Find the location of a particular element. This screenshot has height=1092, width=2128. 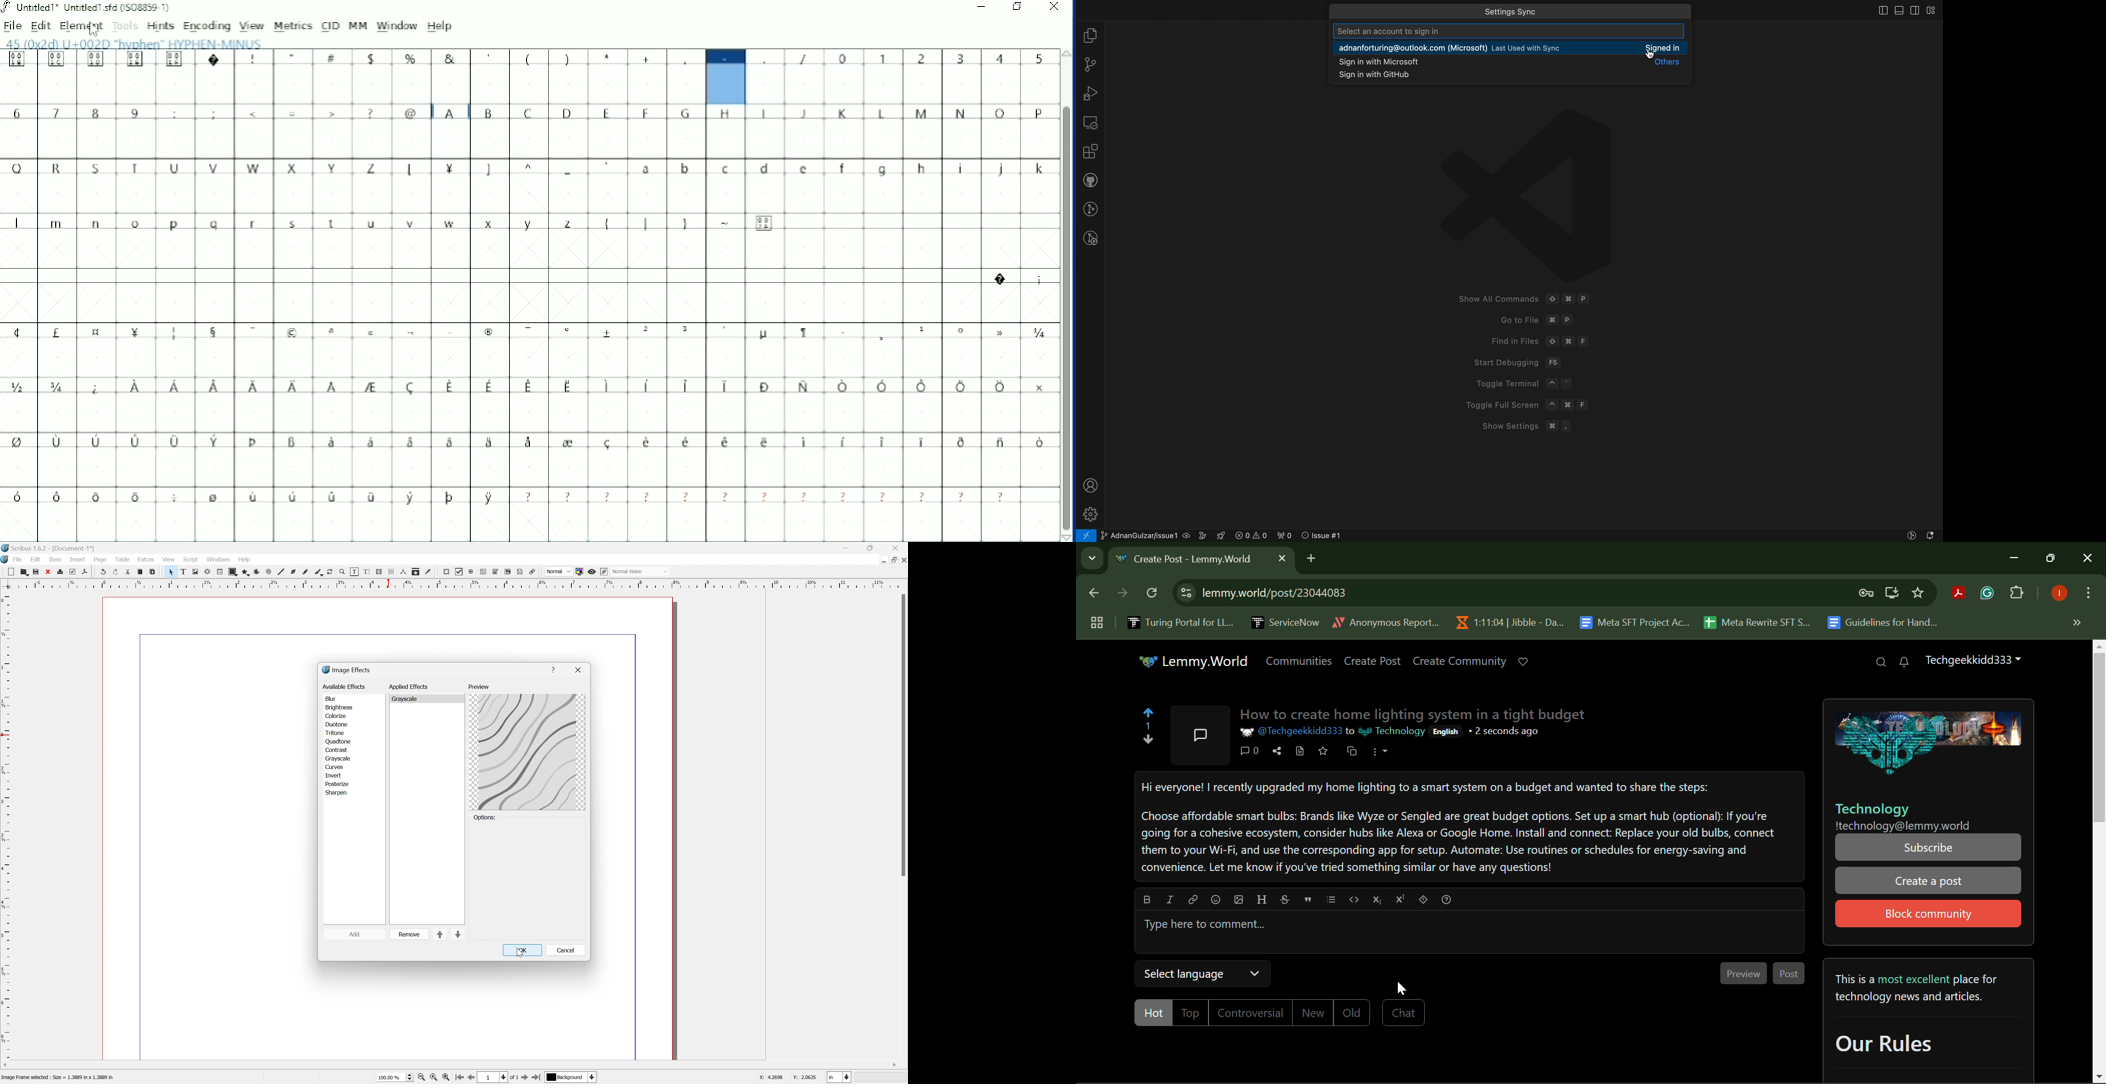

Capital Letters is located at coordinates (195, 167).